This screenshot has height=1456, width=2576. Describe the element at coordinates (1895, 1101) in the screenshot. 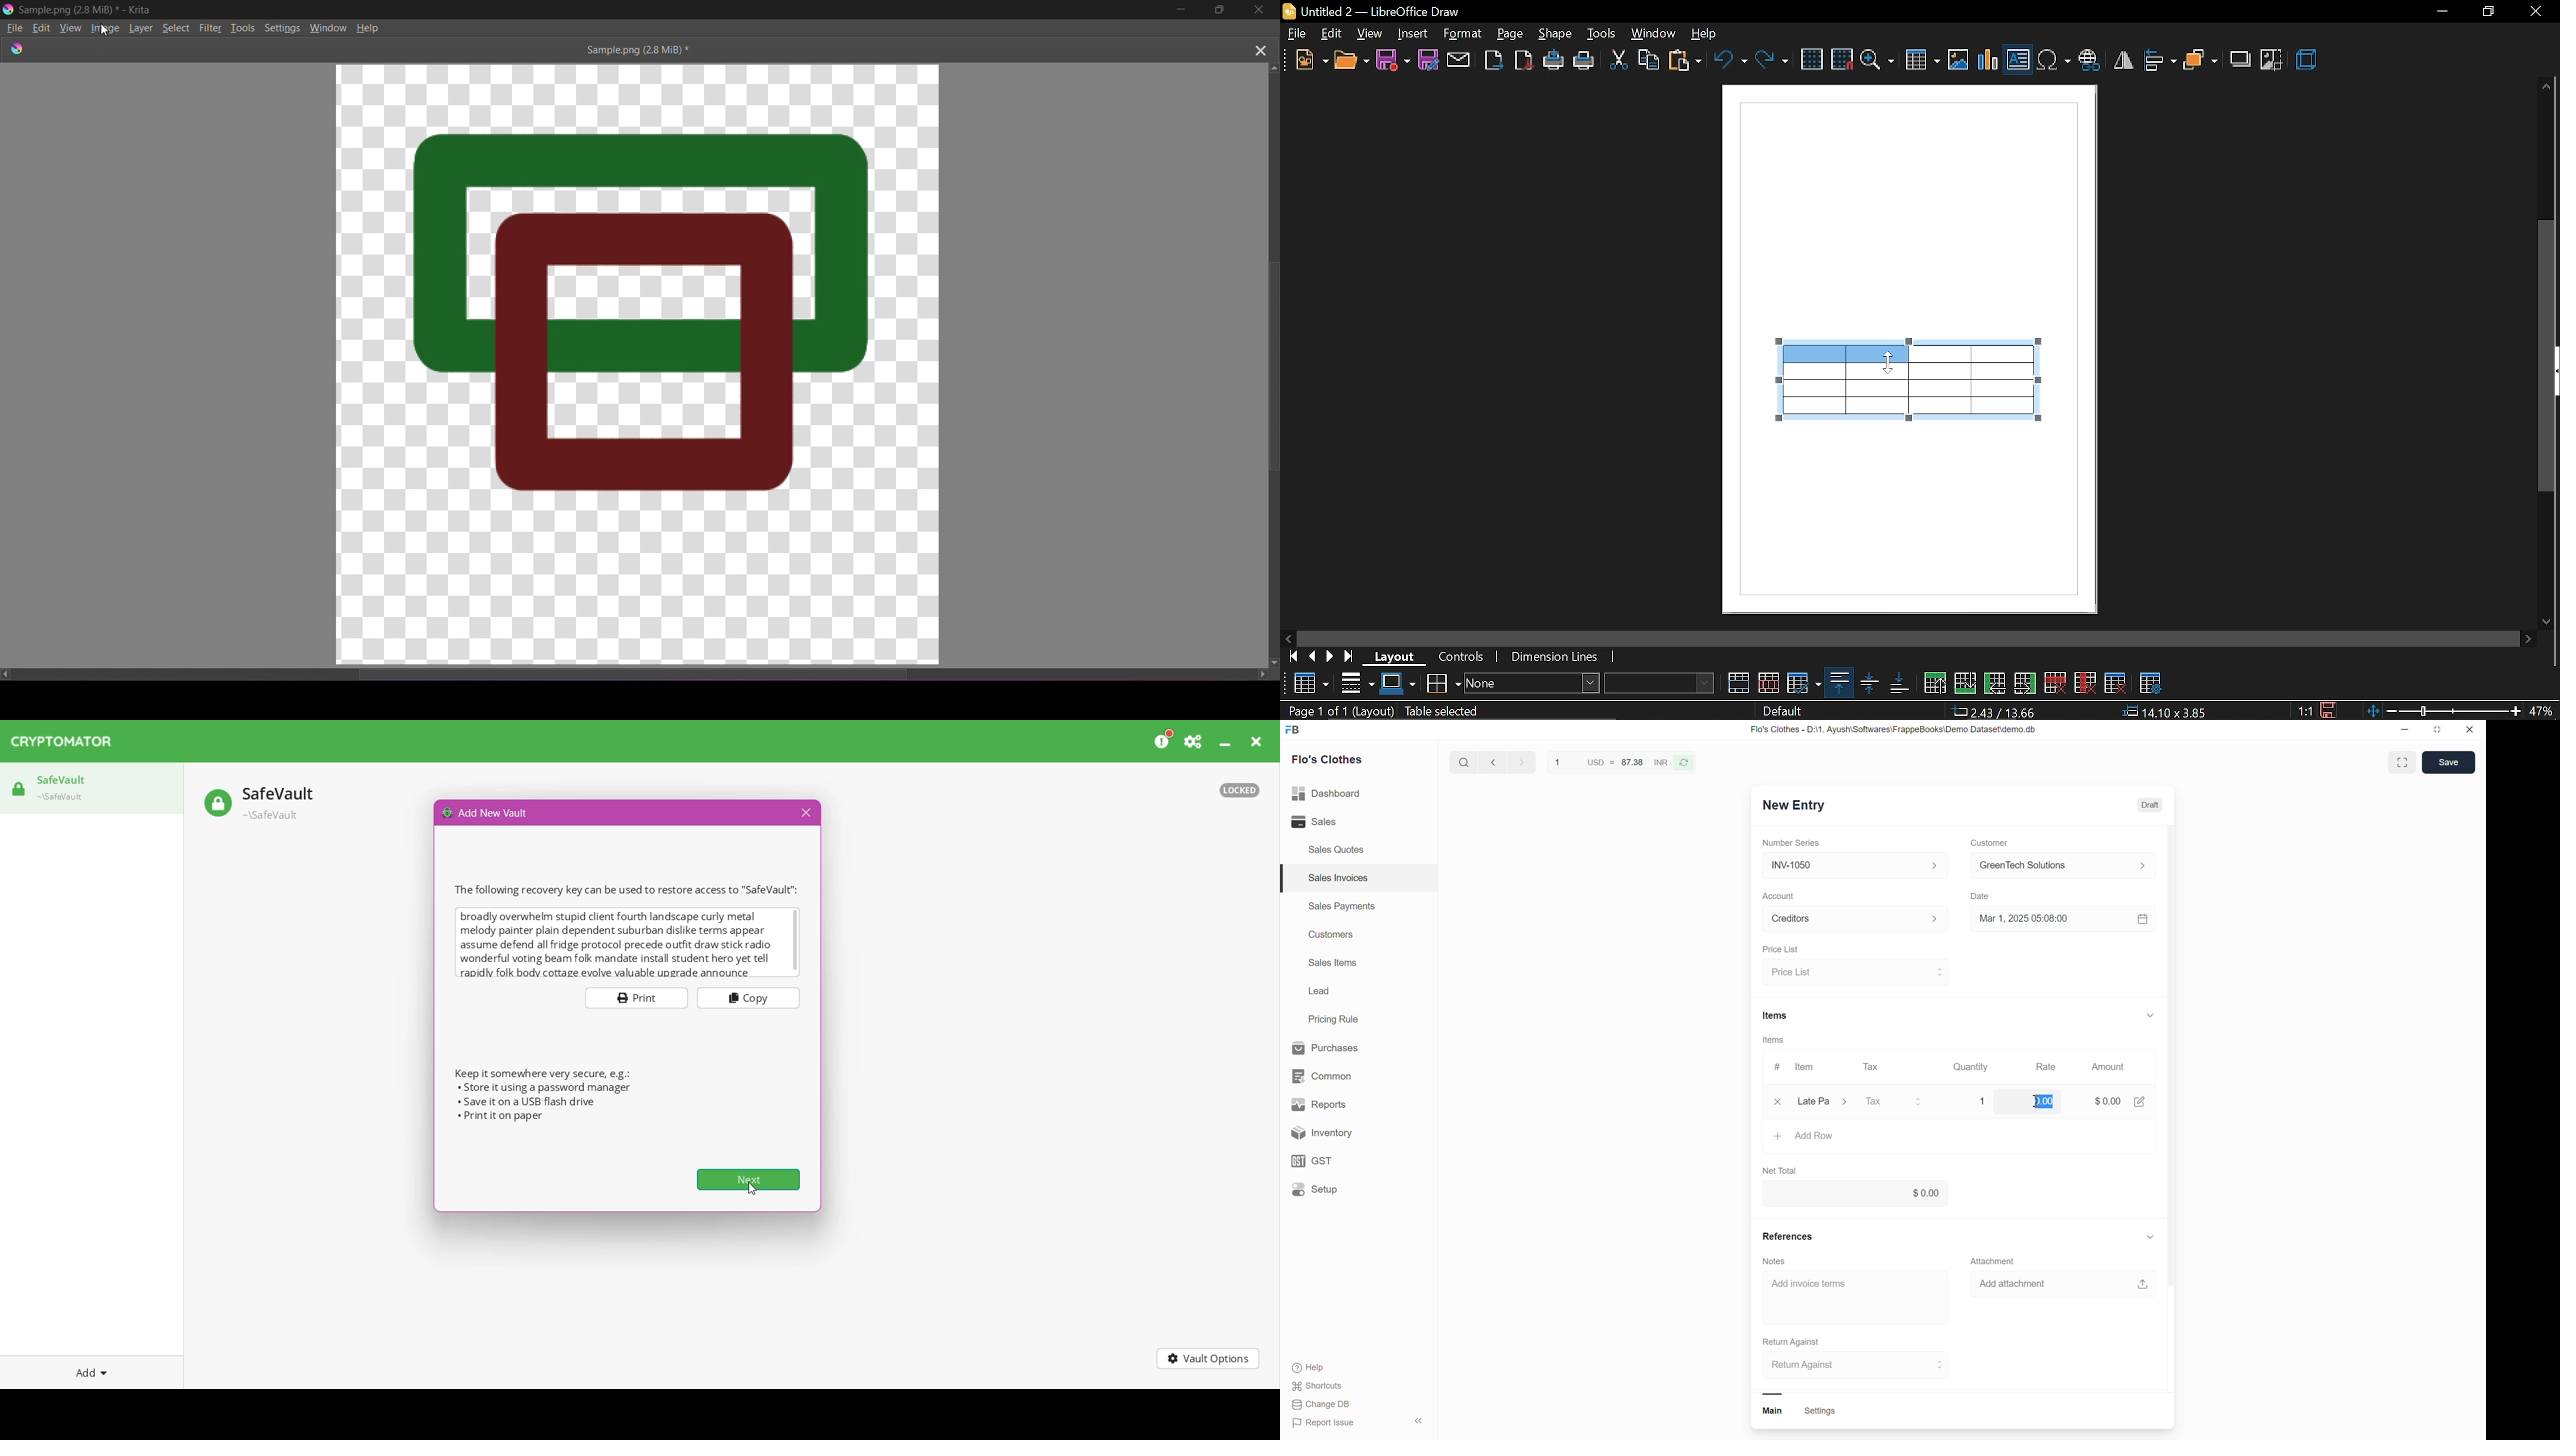

I see `select tax` at that location.